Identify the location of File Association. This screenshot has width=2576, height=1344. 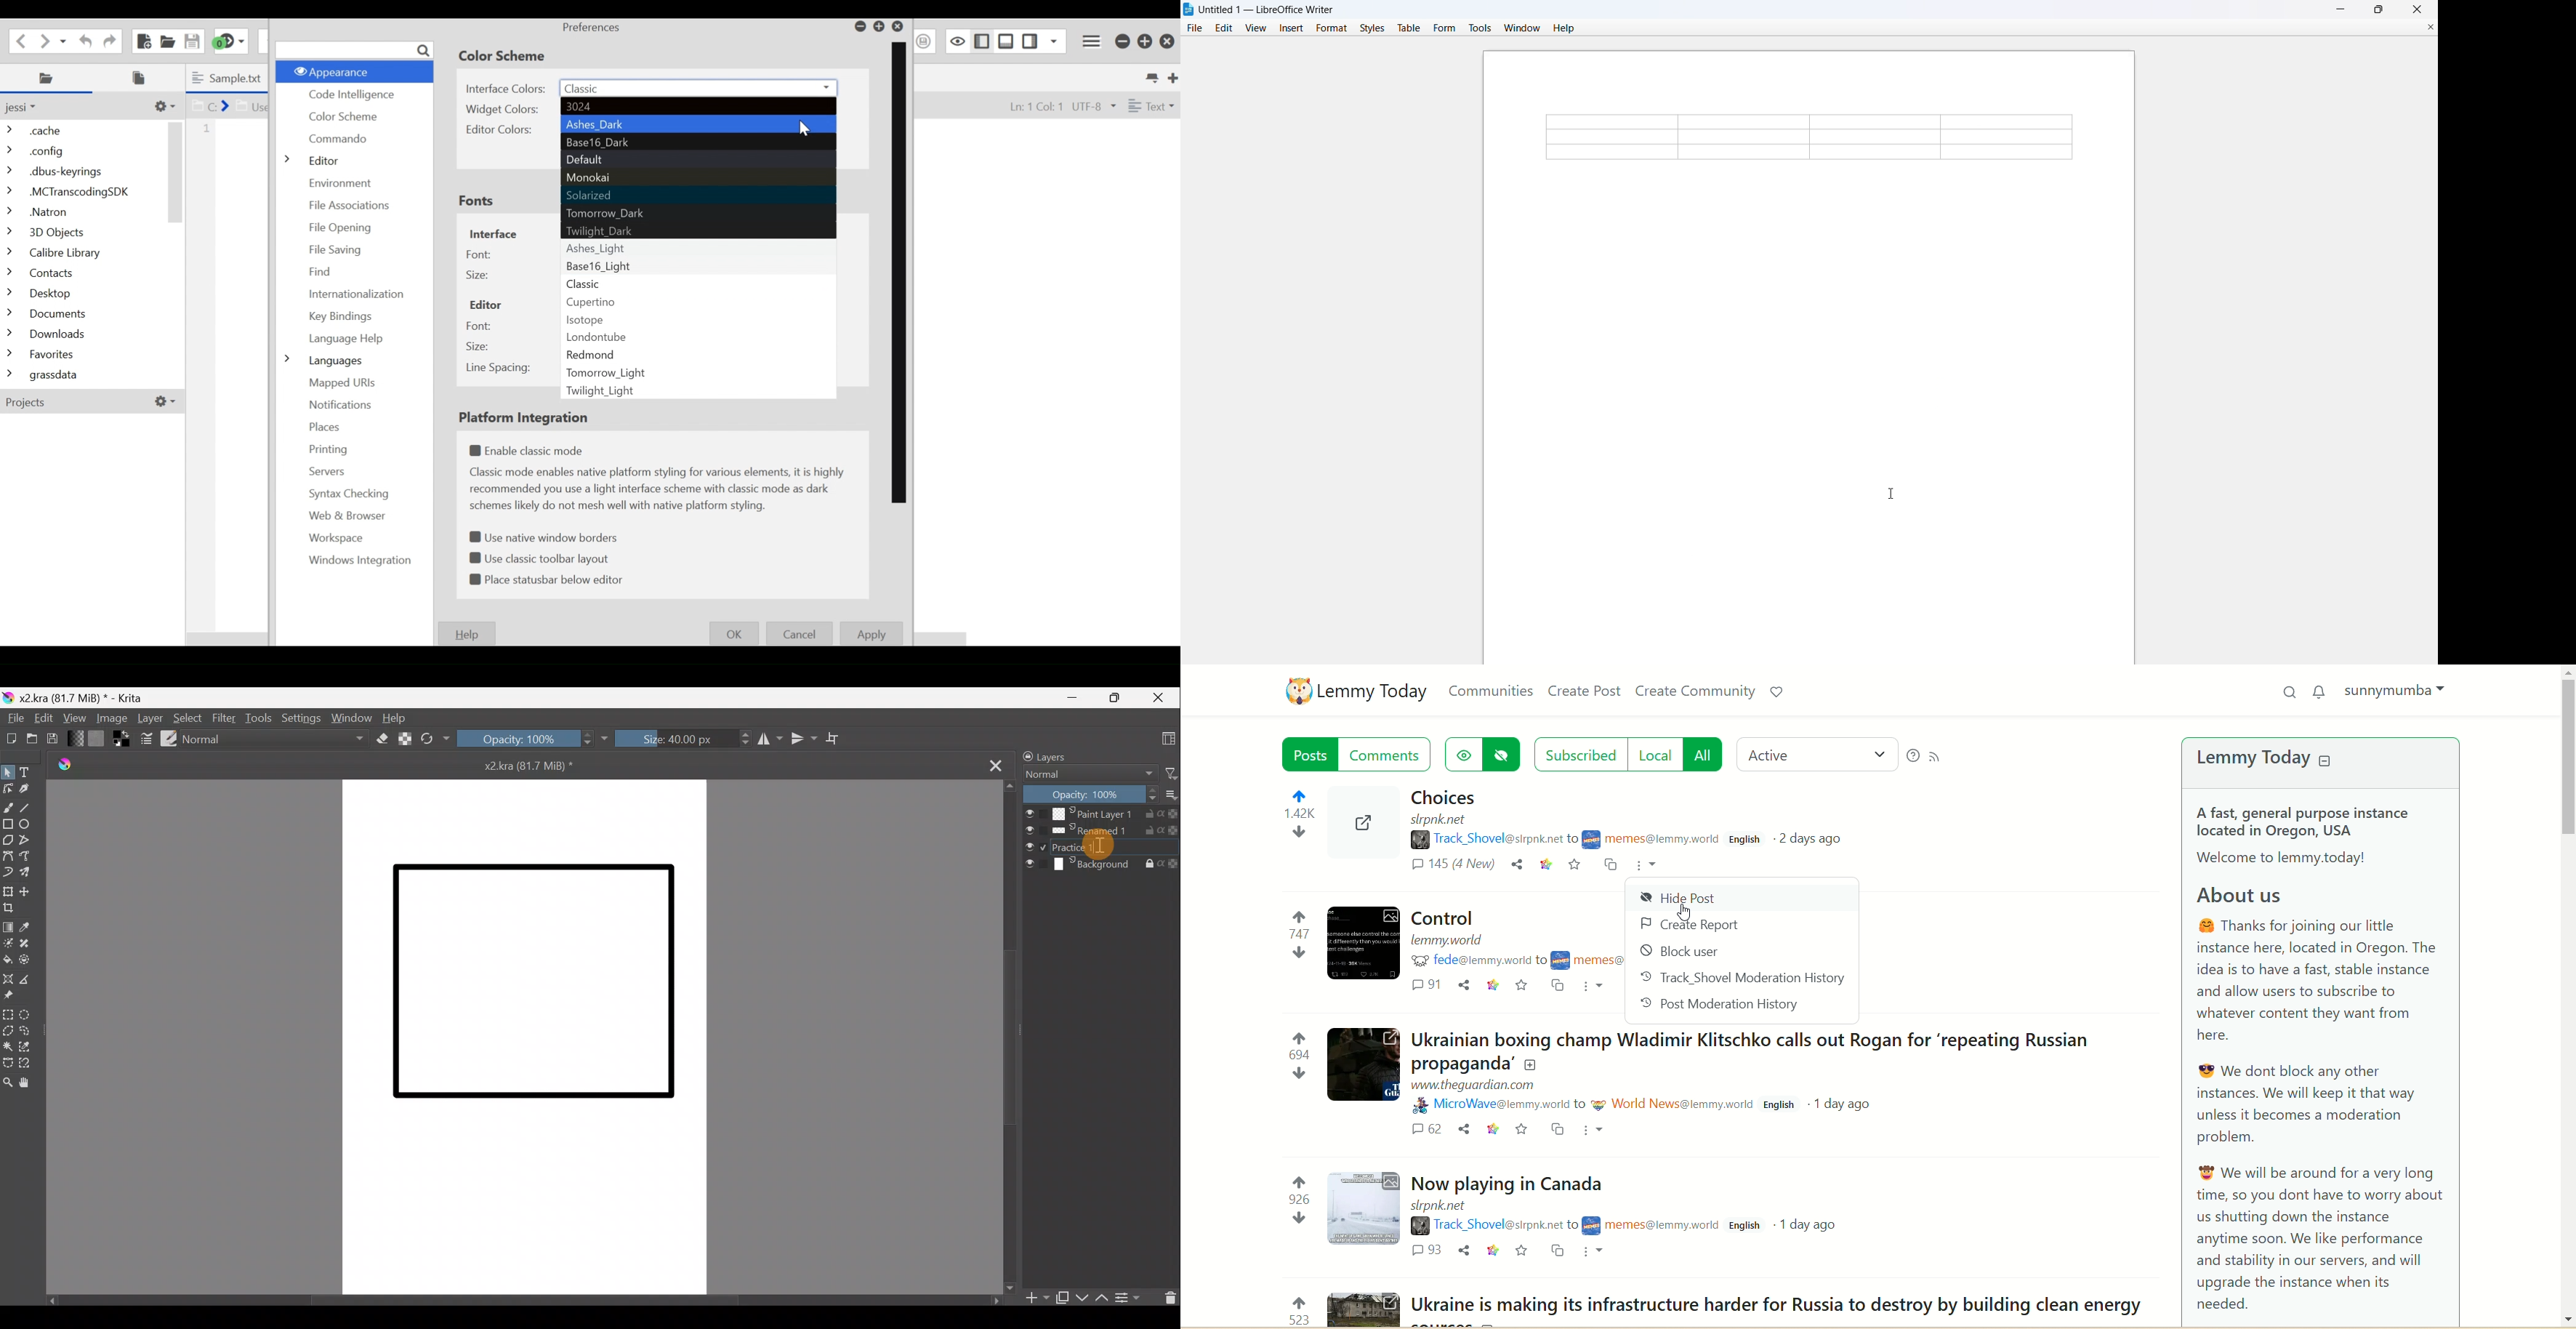
(351, 206).